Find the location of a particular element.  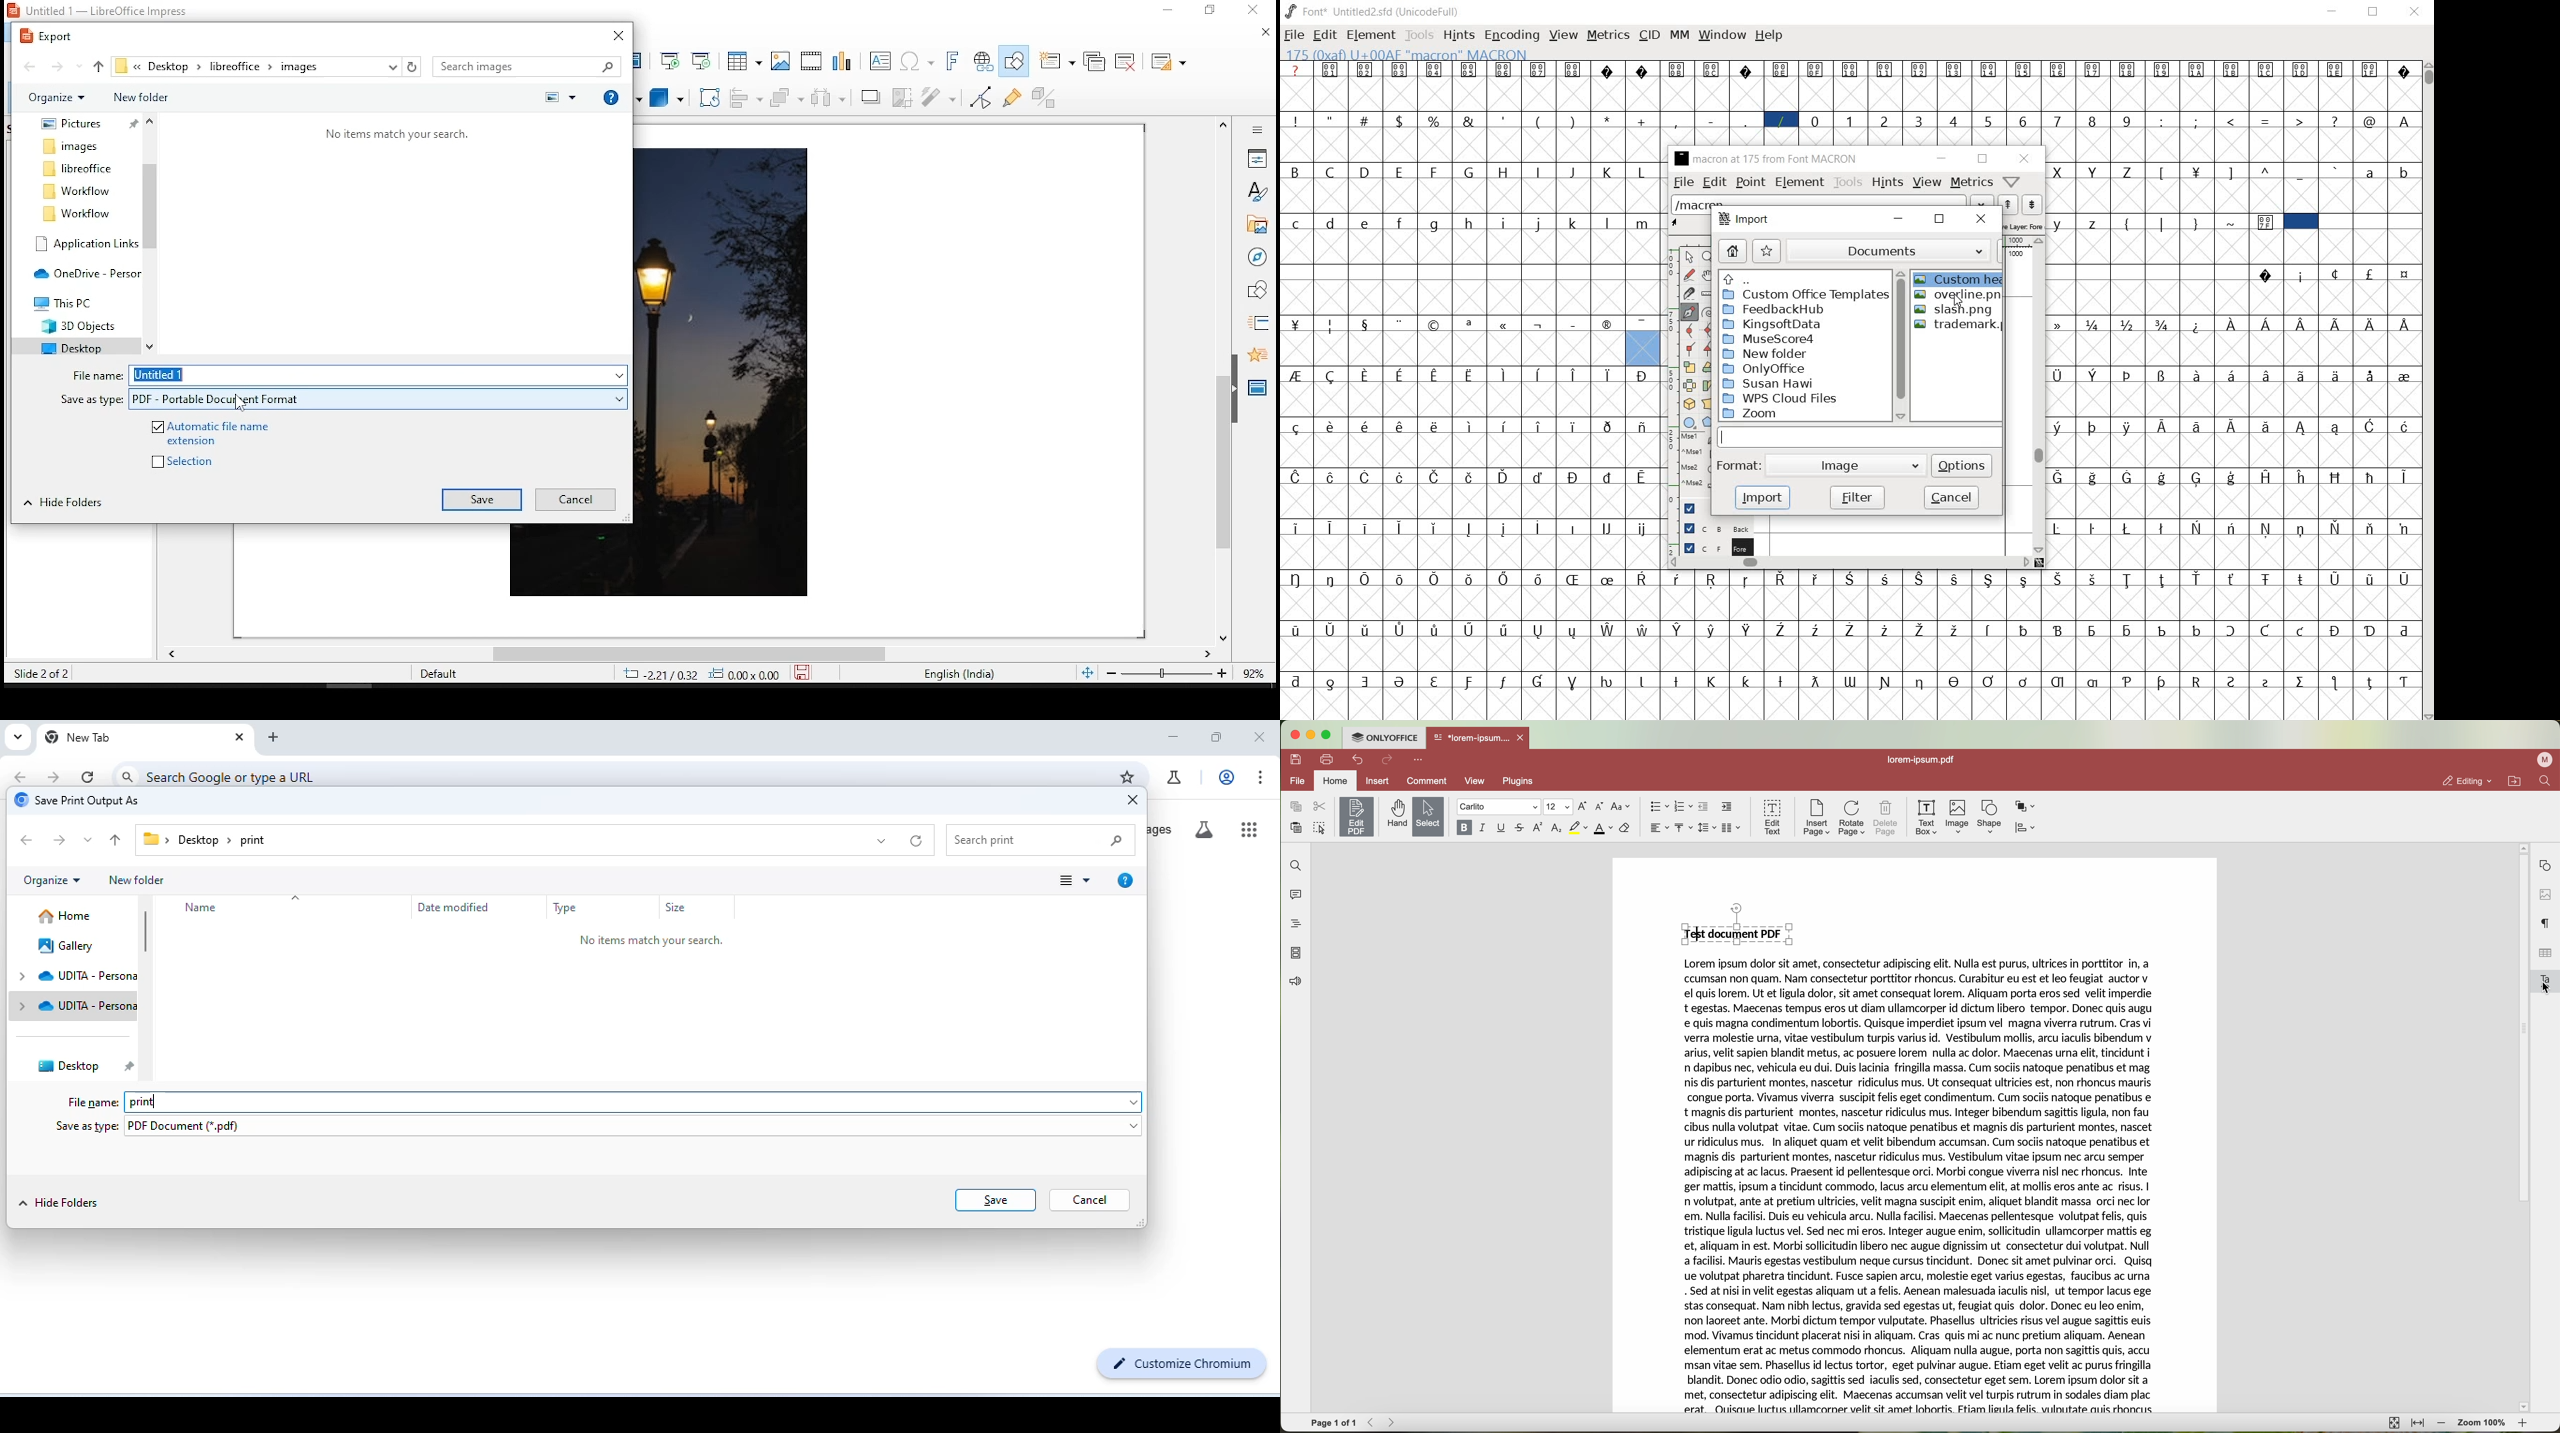

6 is located at coordinates (2024, 121).